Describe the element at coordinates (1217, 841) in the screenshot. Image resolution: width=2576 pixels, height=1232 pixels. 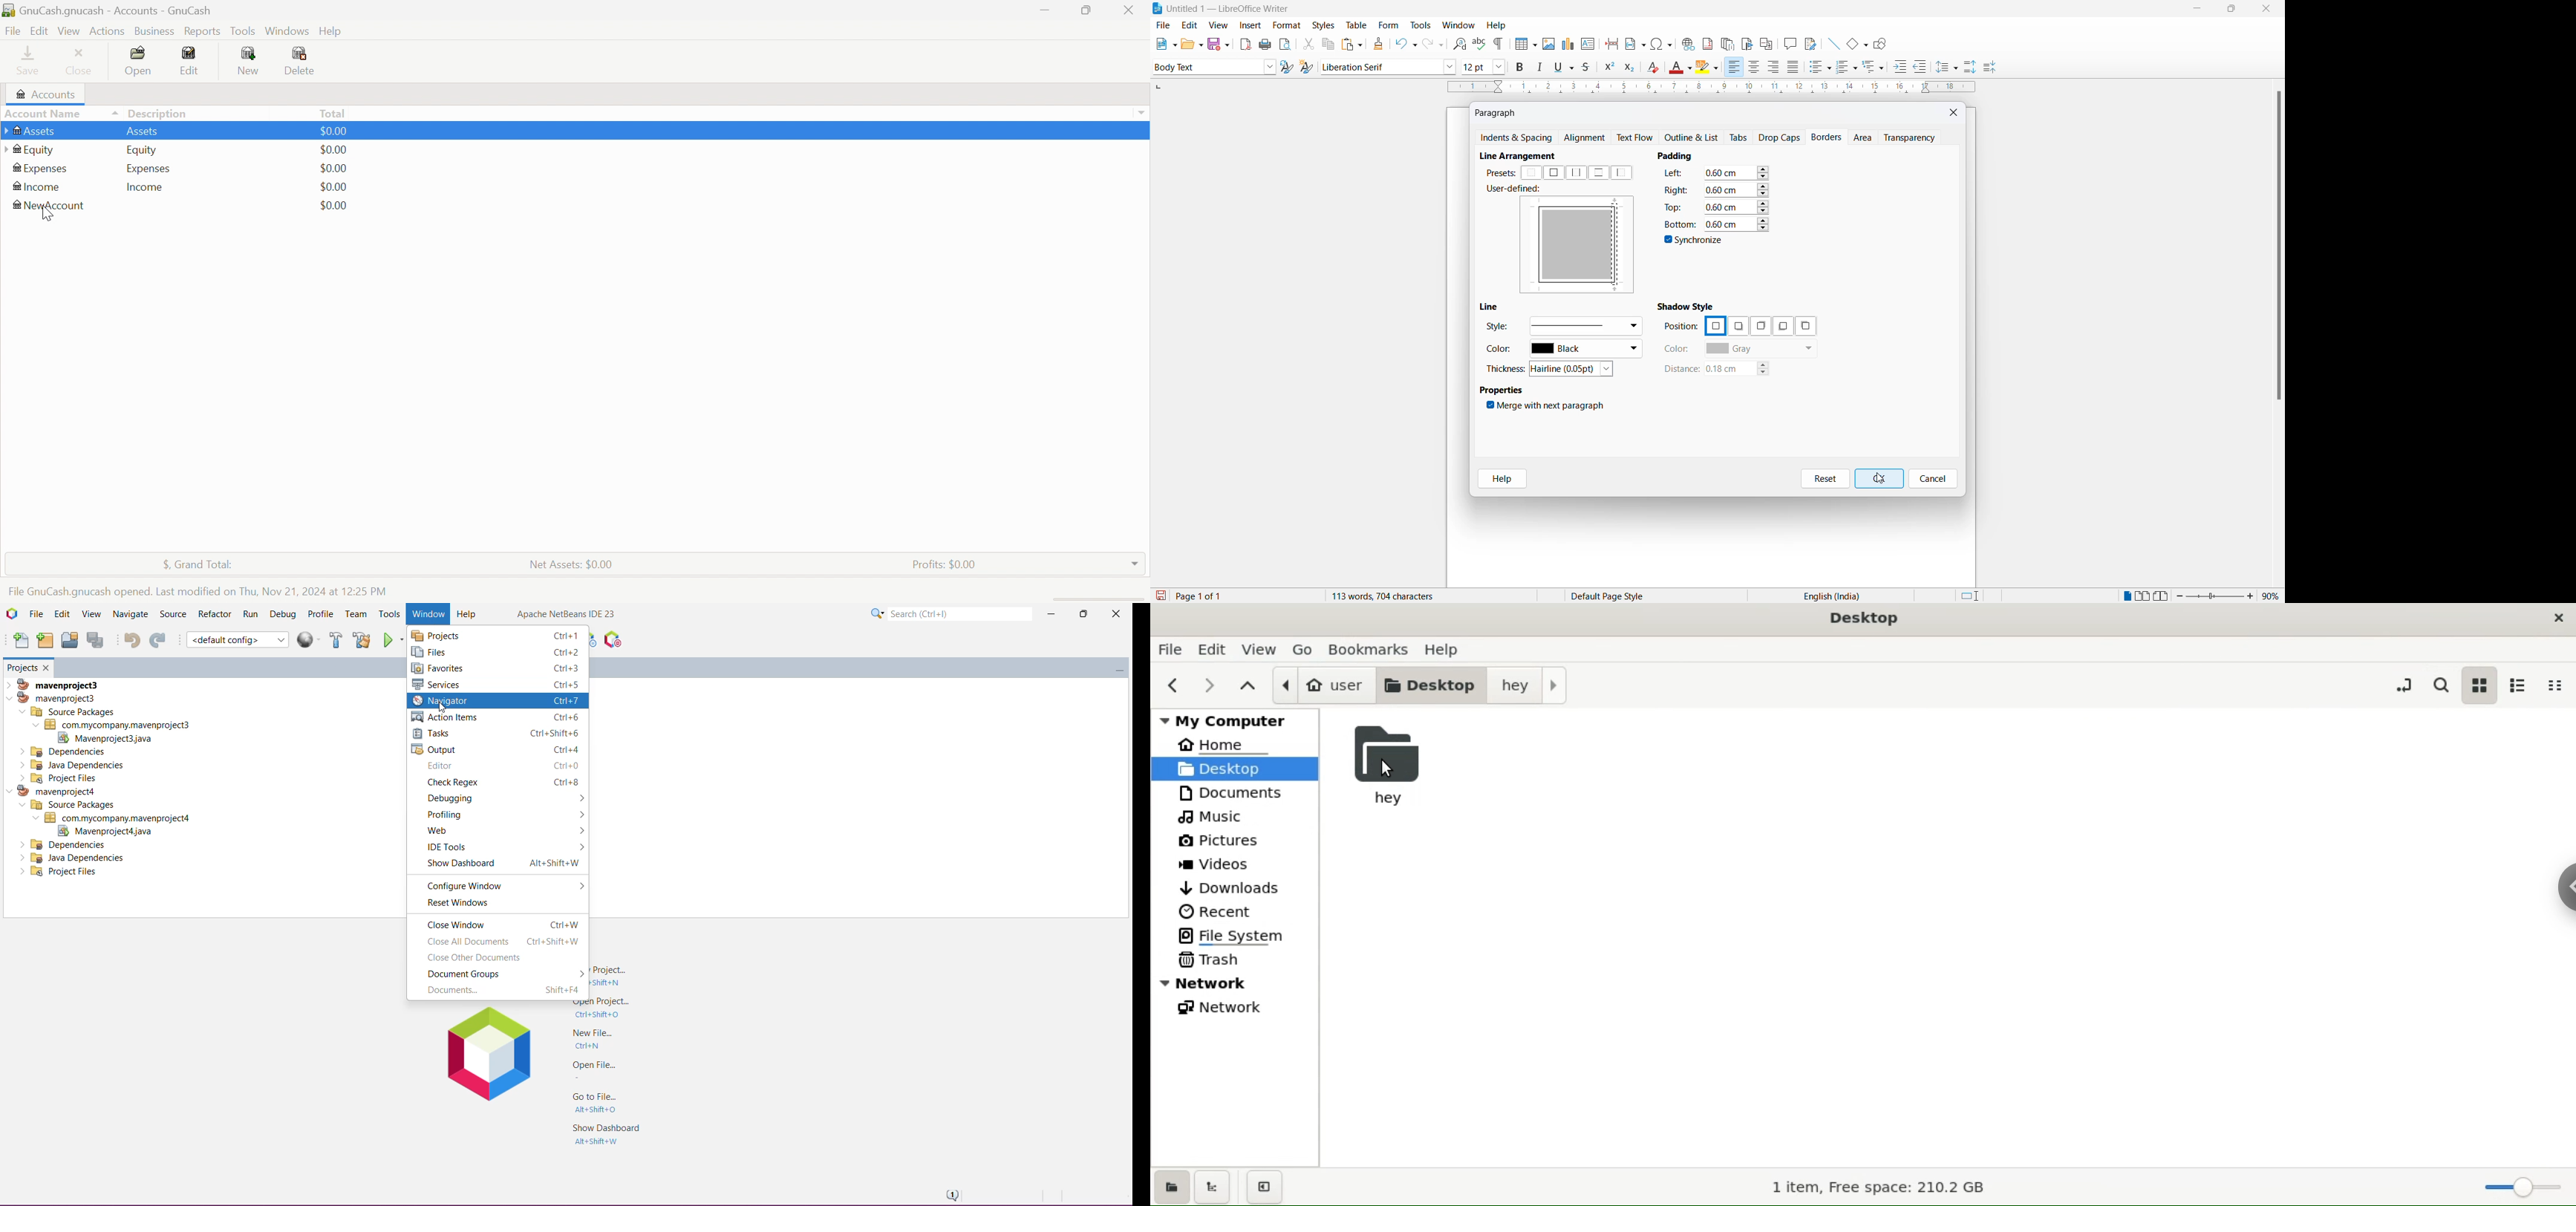
I see `pictures` at that location.